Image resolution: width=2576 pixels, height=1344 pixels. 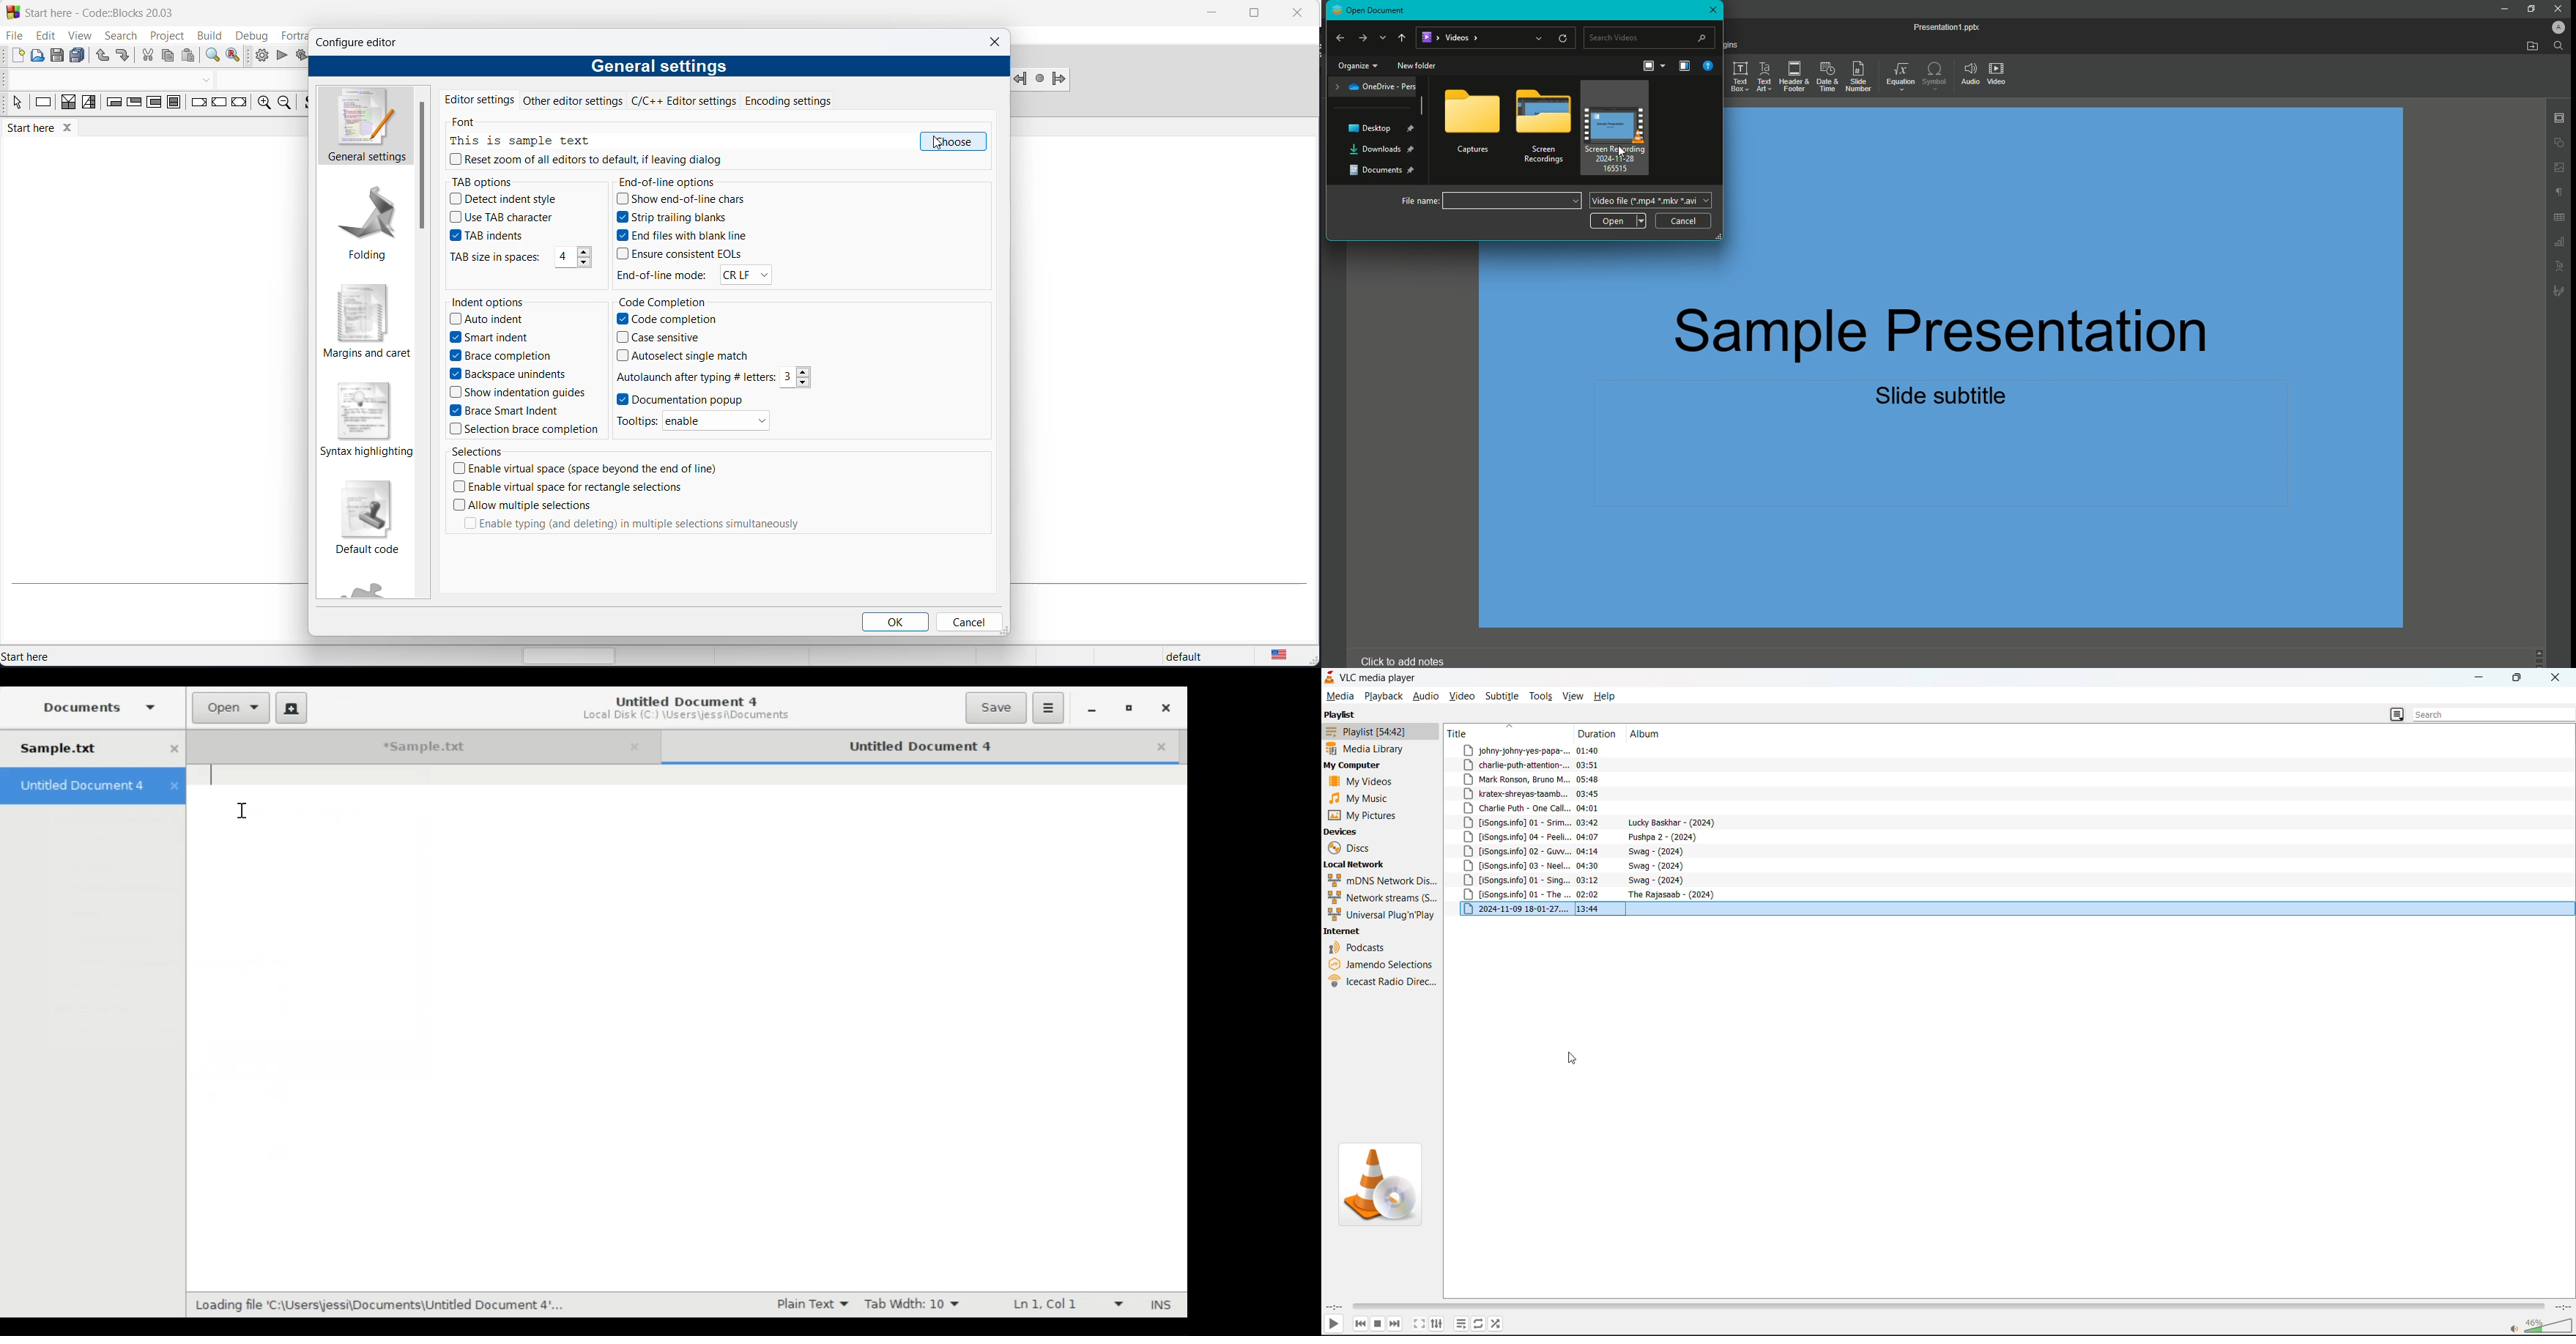 I want to click on editor settings, so click(x=480, y=98).